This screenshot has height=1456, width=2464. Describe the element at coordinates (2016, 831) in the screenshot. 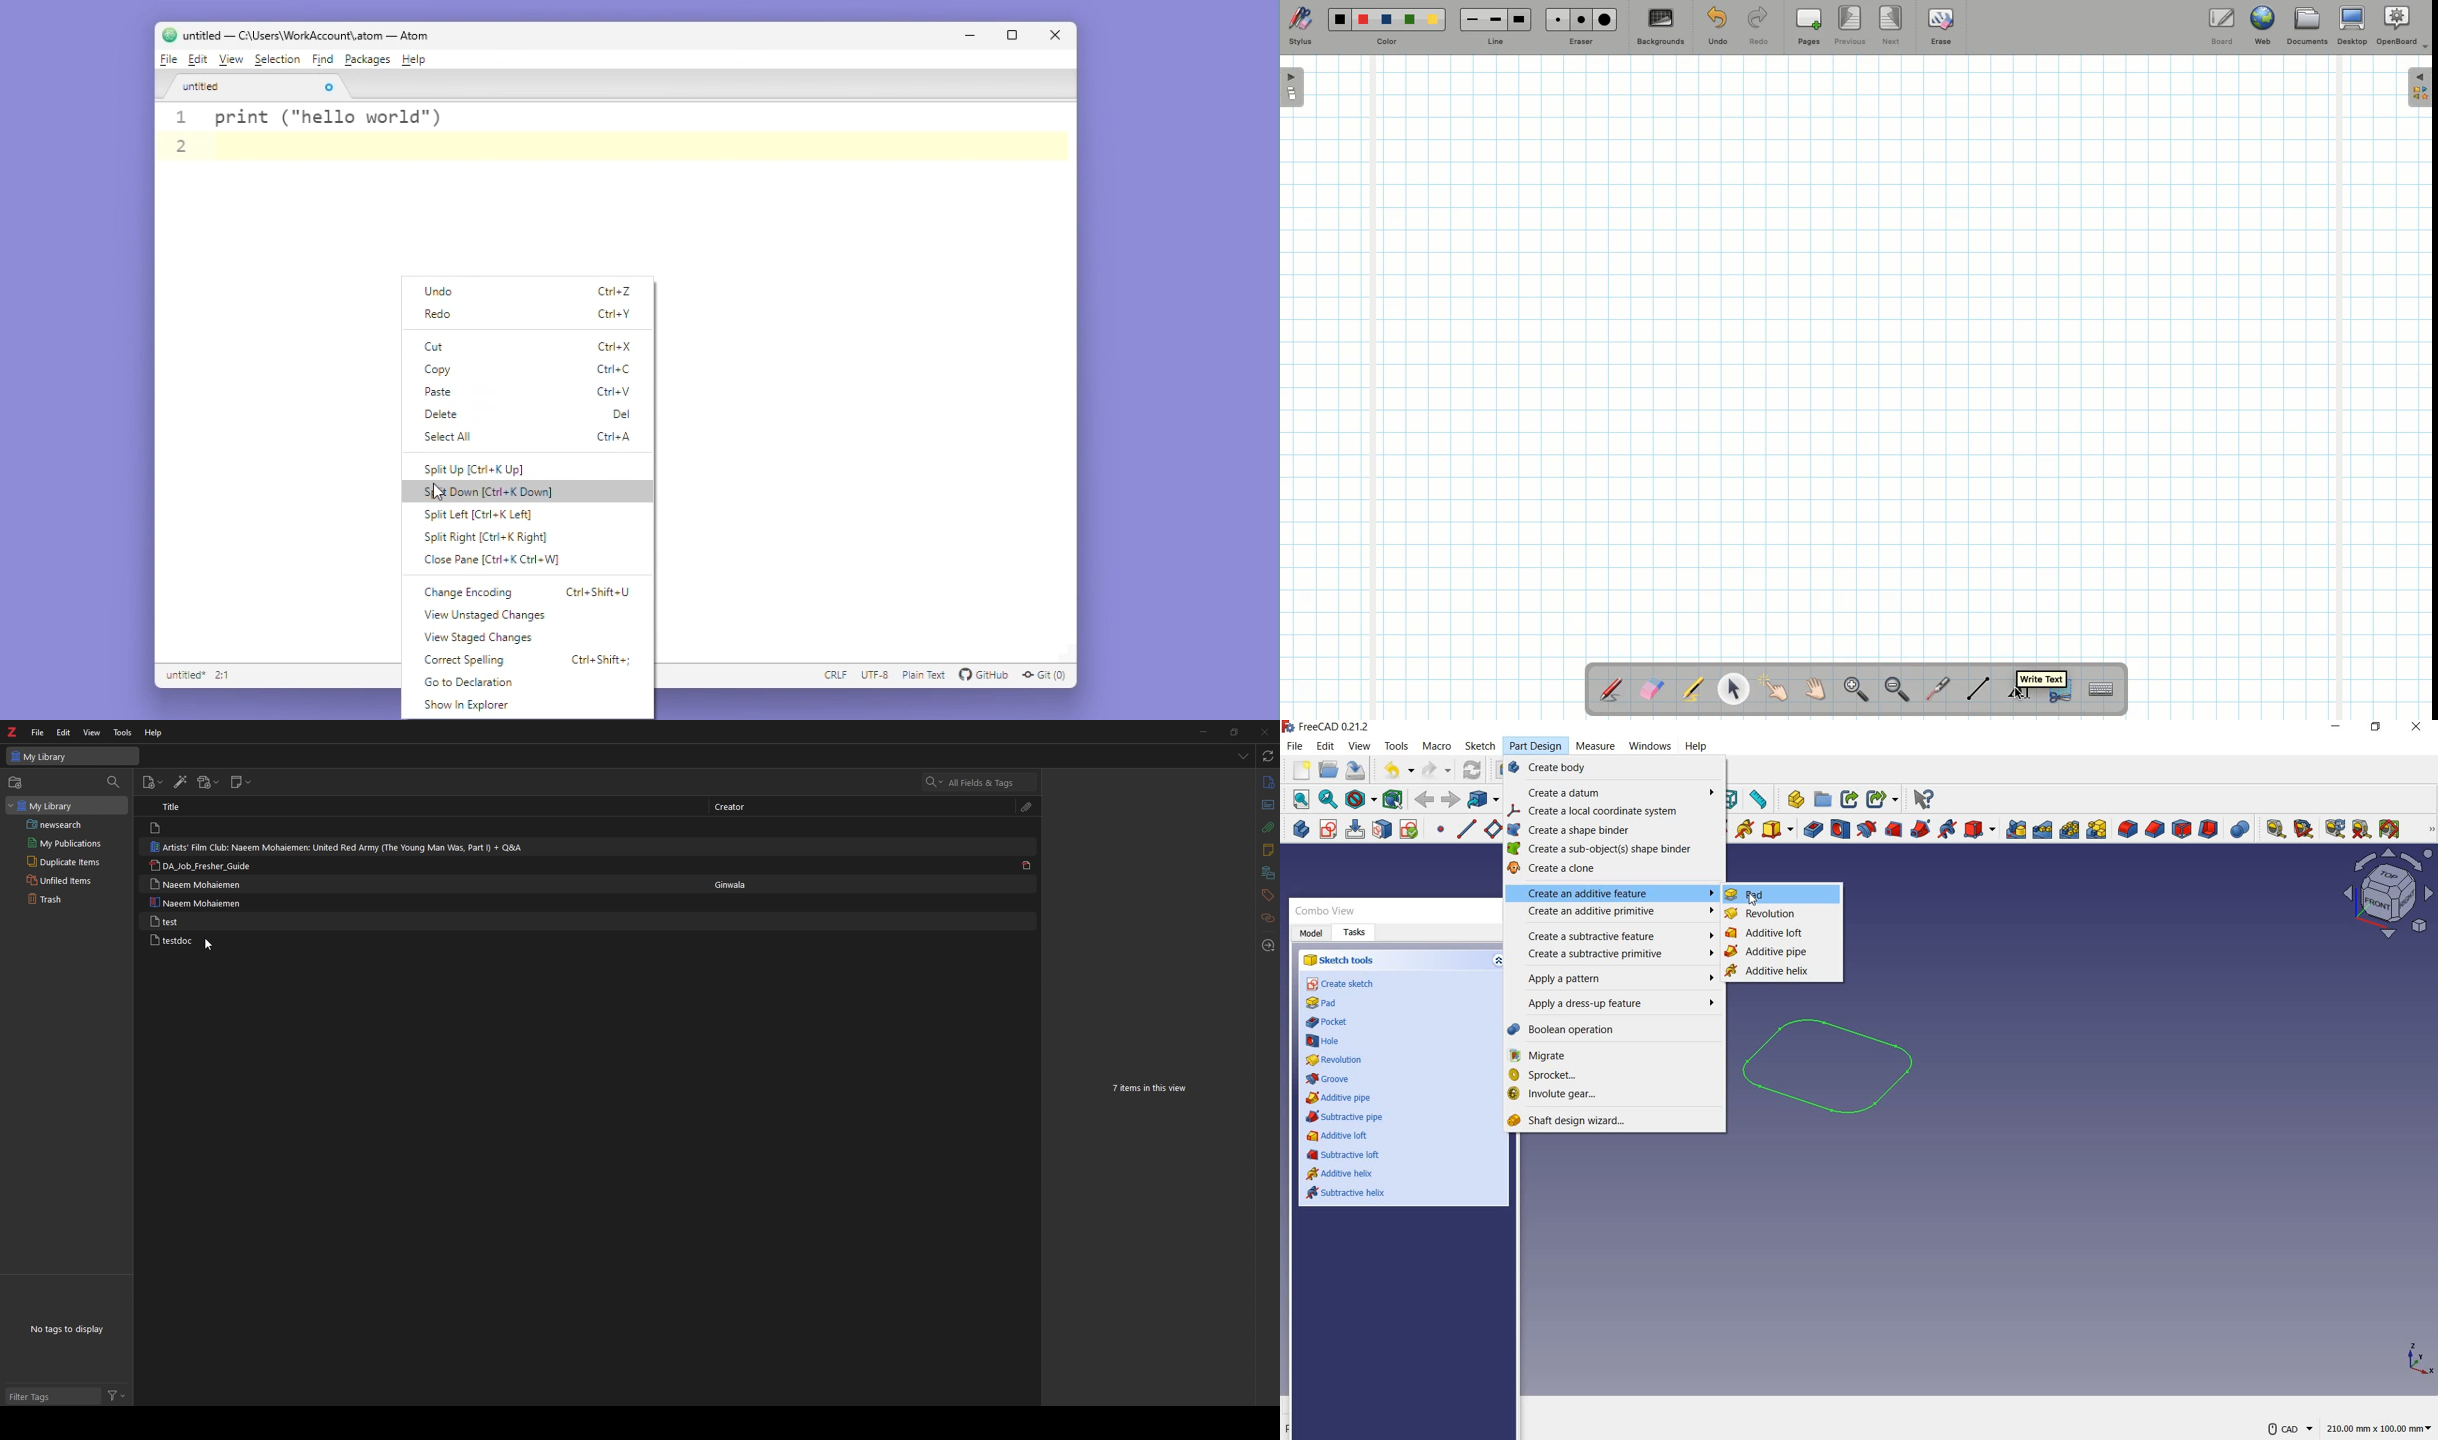

I see `mirrored` at that location.